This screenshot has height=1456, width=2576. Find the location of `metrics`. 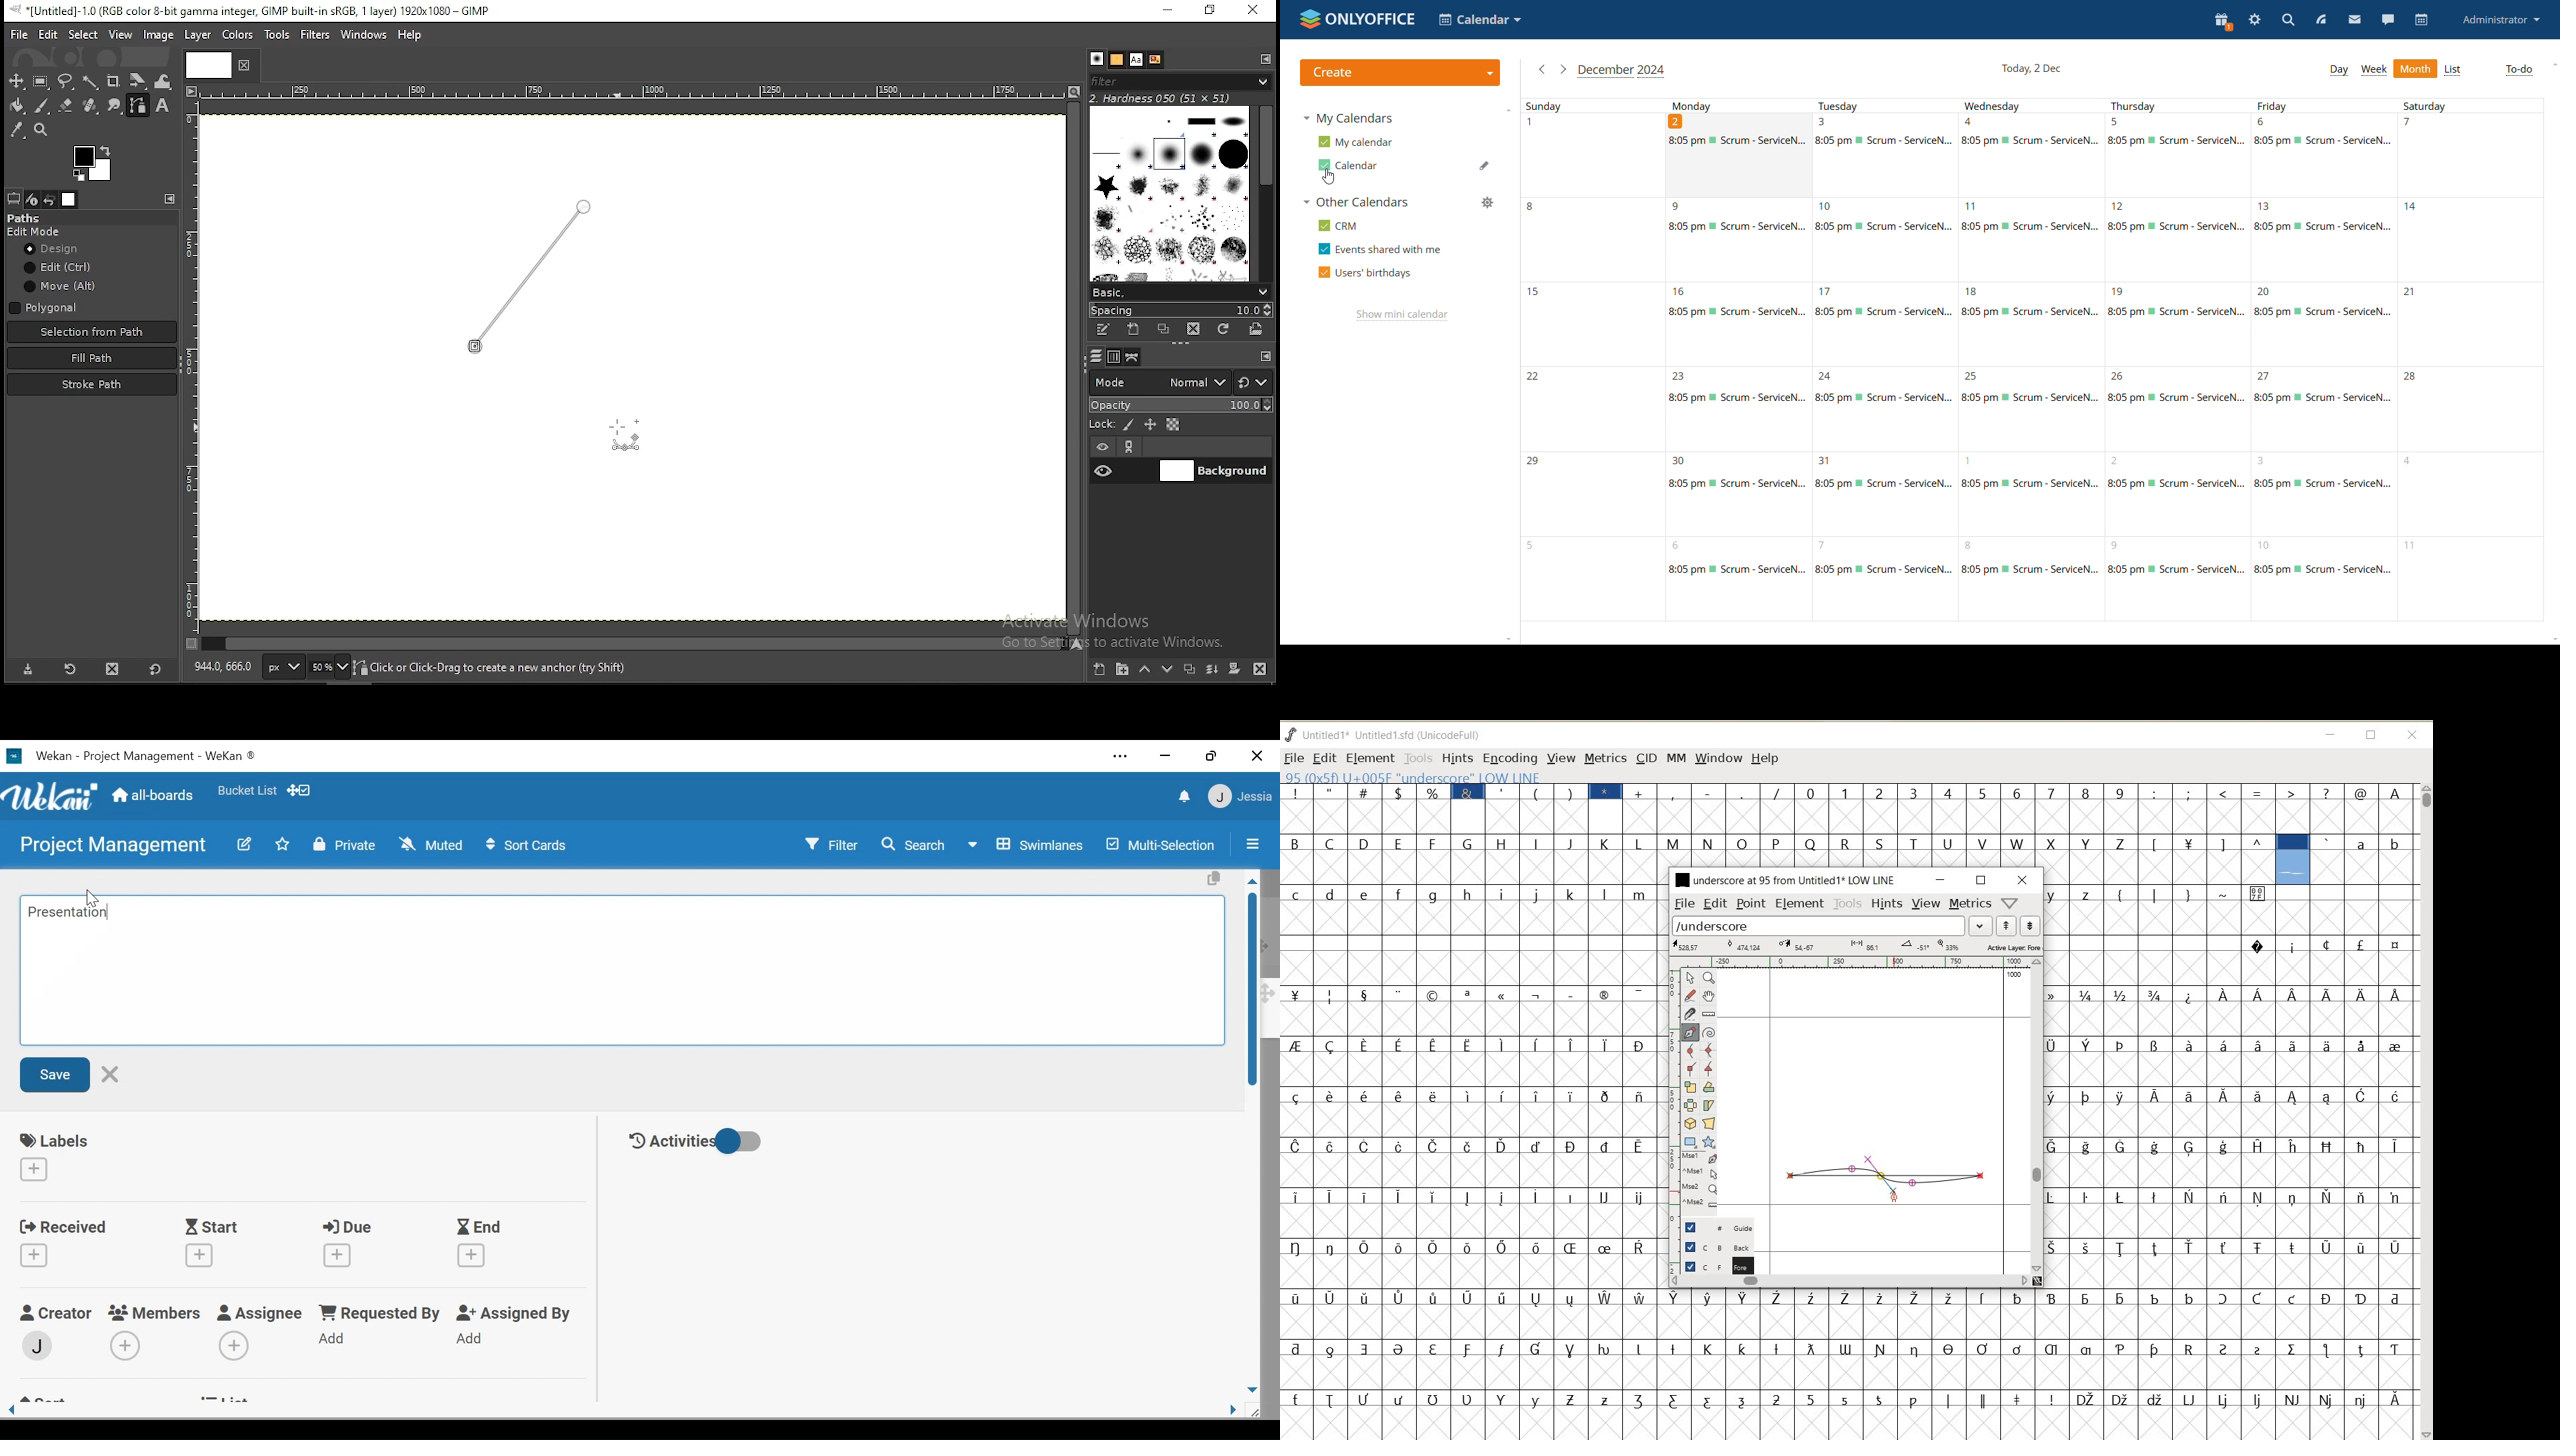

metrics is located at coordinates (1970, 902).